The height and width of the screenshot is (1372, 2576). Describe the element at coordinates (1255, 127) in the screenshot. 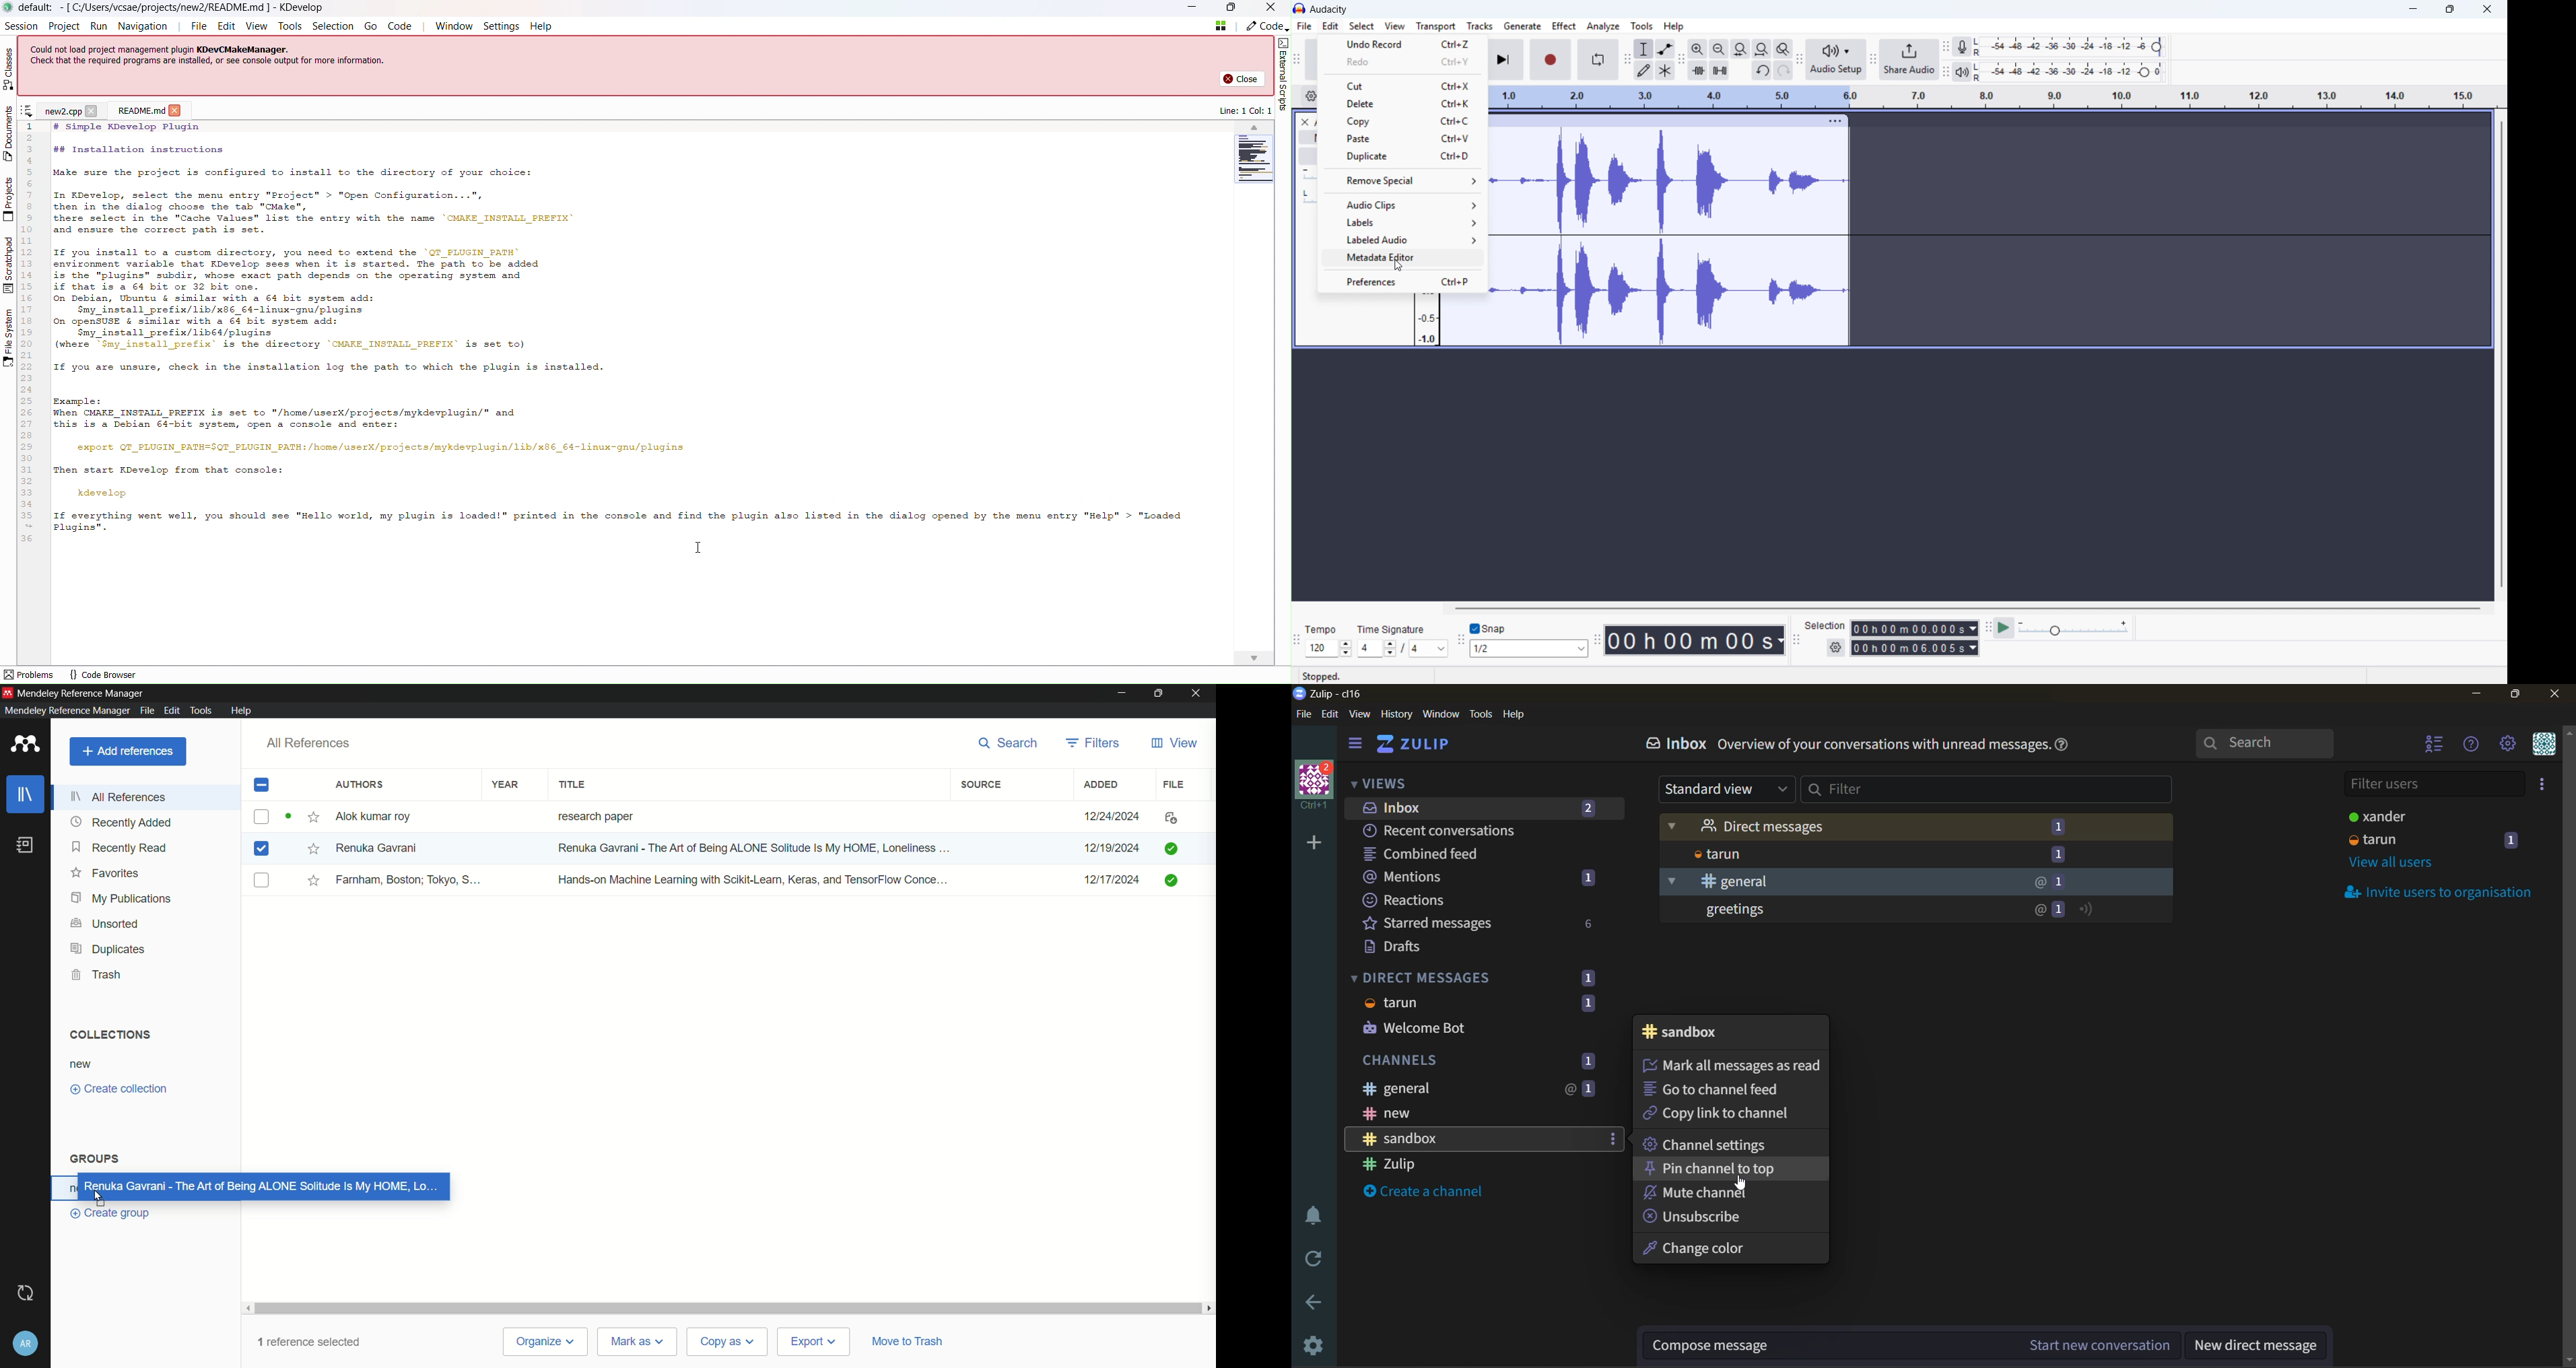

I see `scroll up` at that location.